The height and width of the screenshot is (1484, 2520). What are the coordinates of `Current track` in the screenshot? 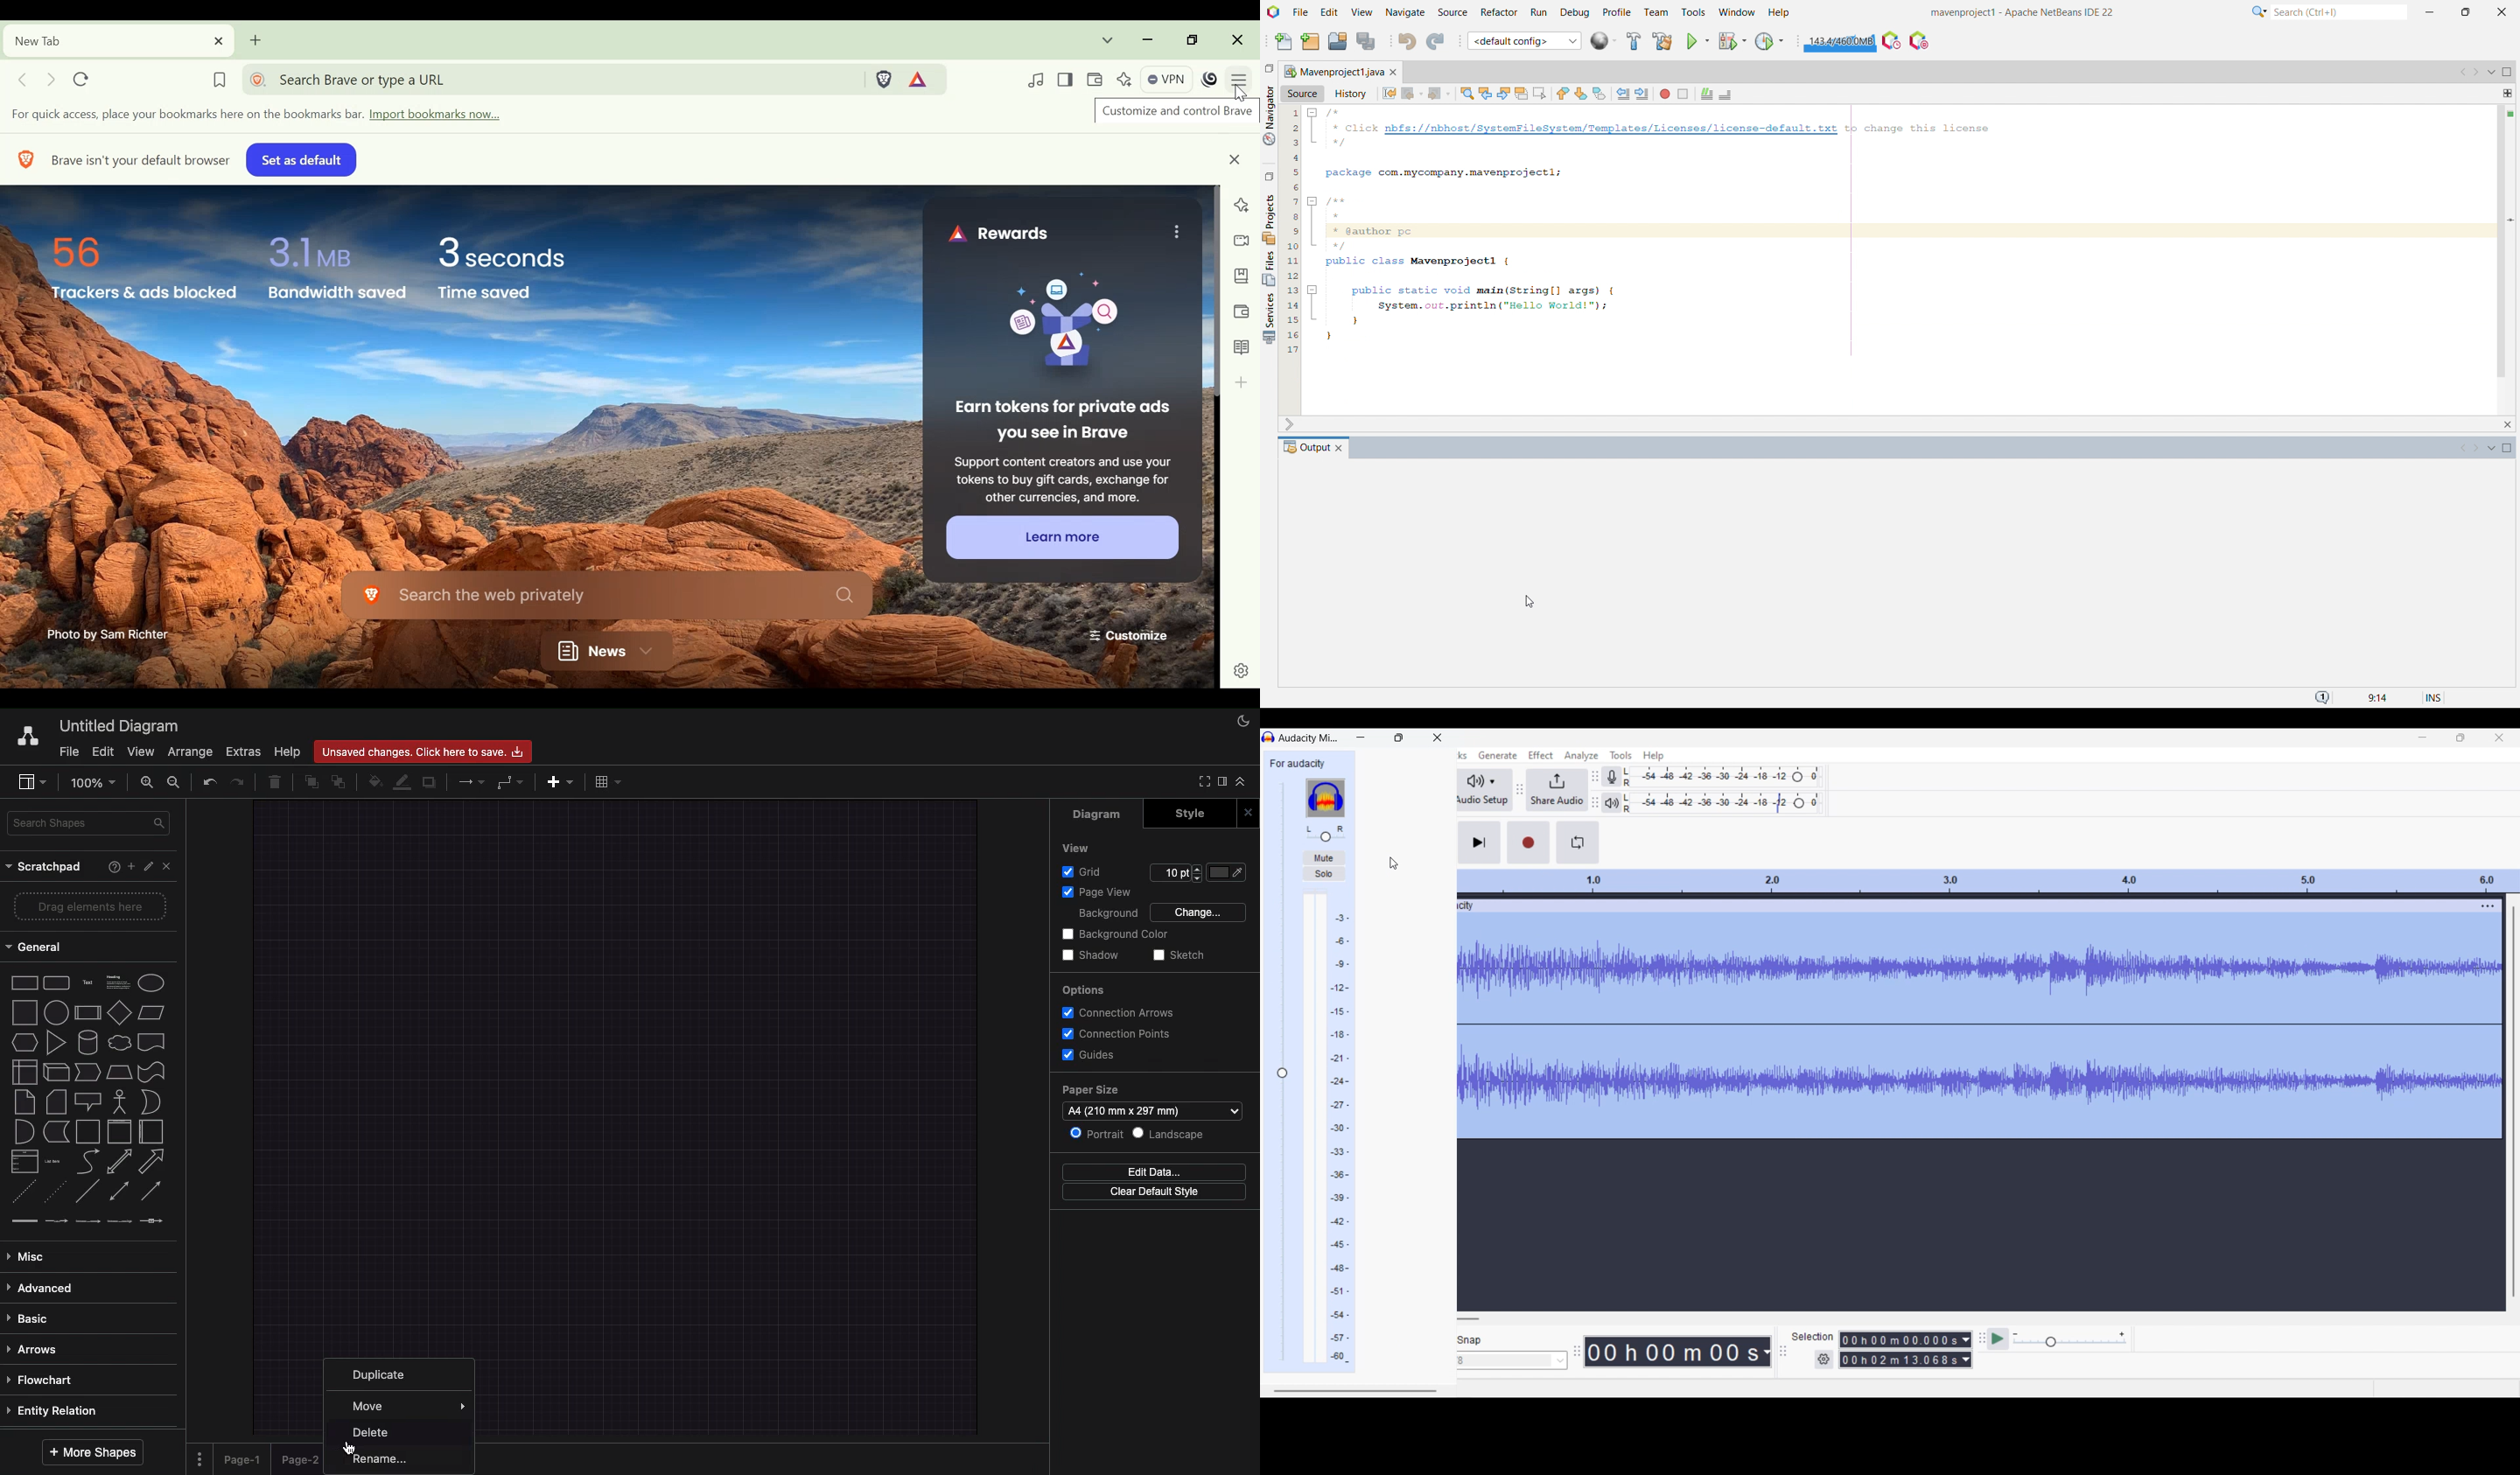 It's located at (1968, 1019).